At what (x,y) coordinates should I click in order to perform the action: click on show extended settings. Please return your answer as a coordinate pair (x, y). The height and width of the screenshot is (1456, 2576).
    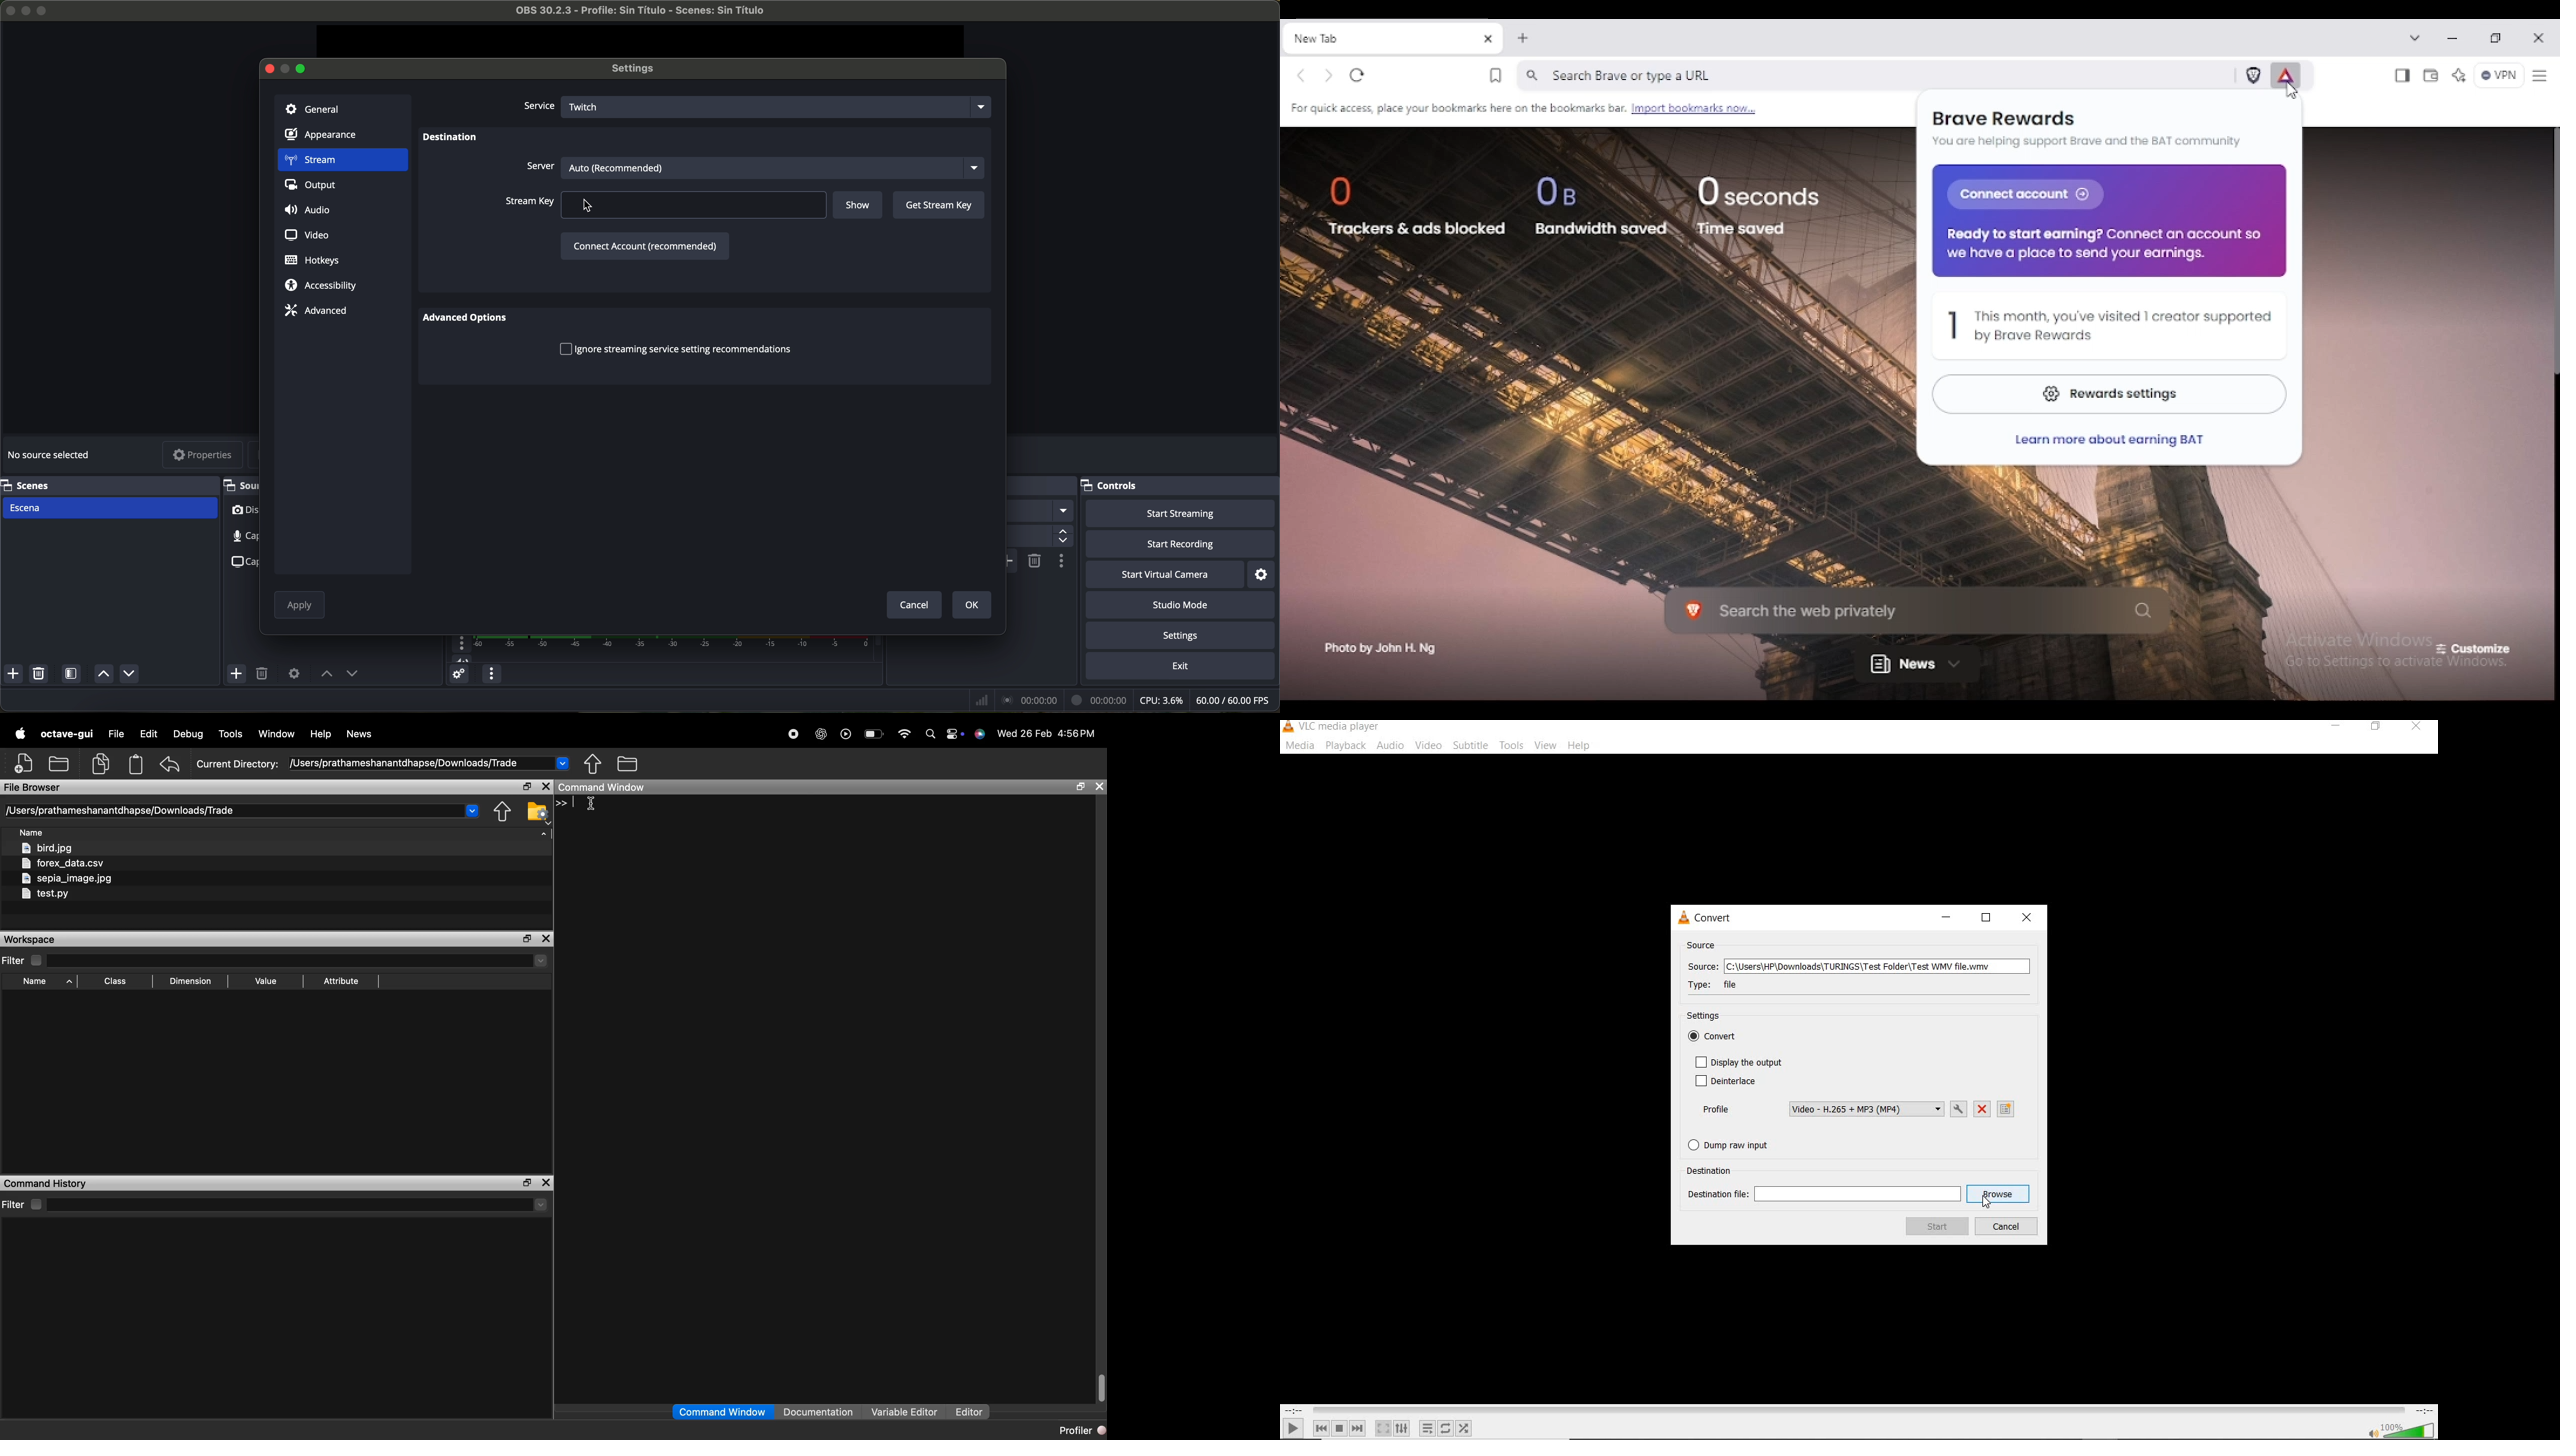
    Looking at the image, I should click on (1401, 1428).